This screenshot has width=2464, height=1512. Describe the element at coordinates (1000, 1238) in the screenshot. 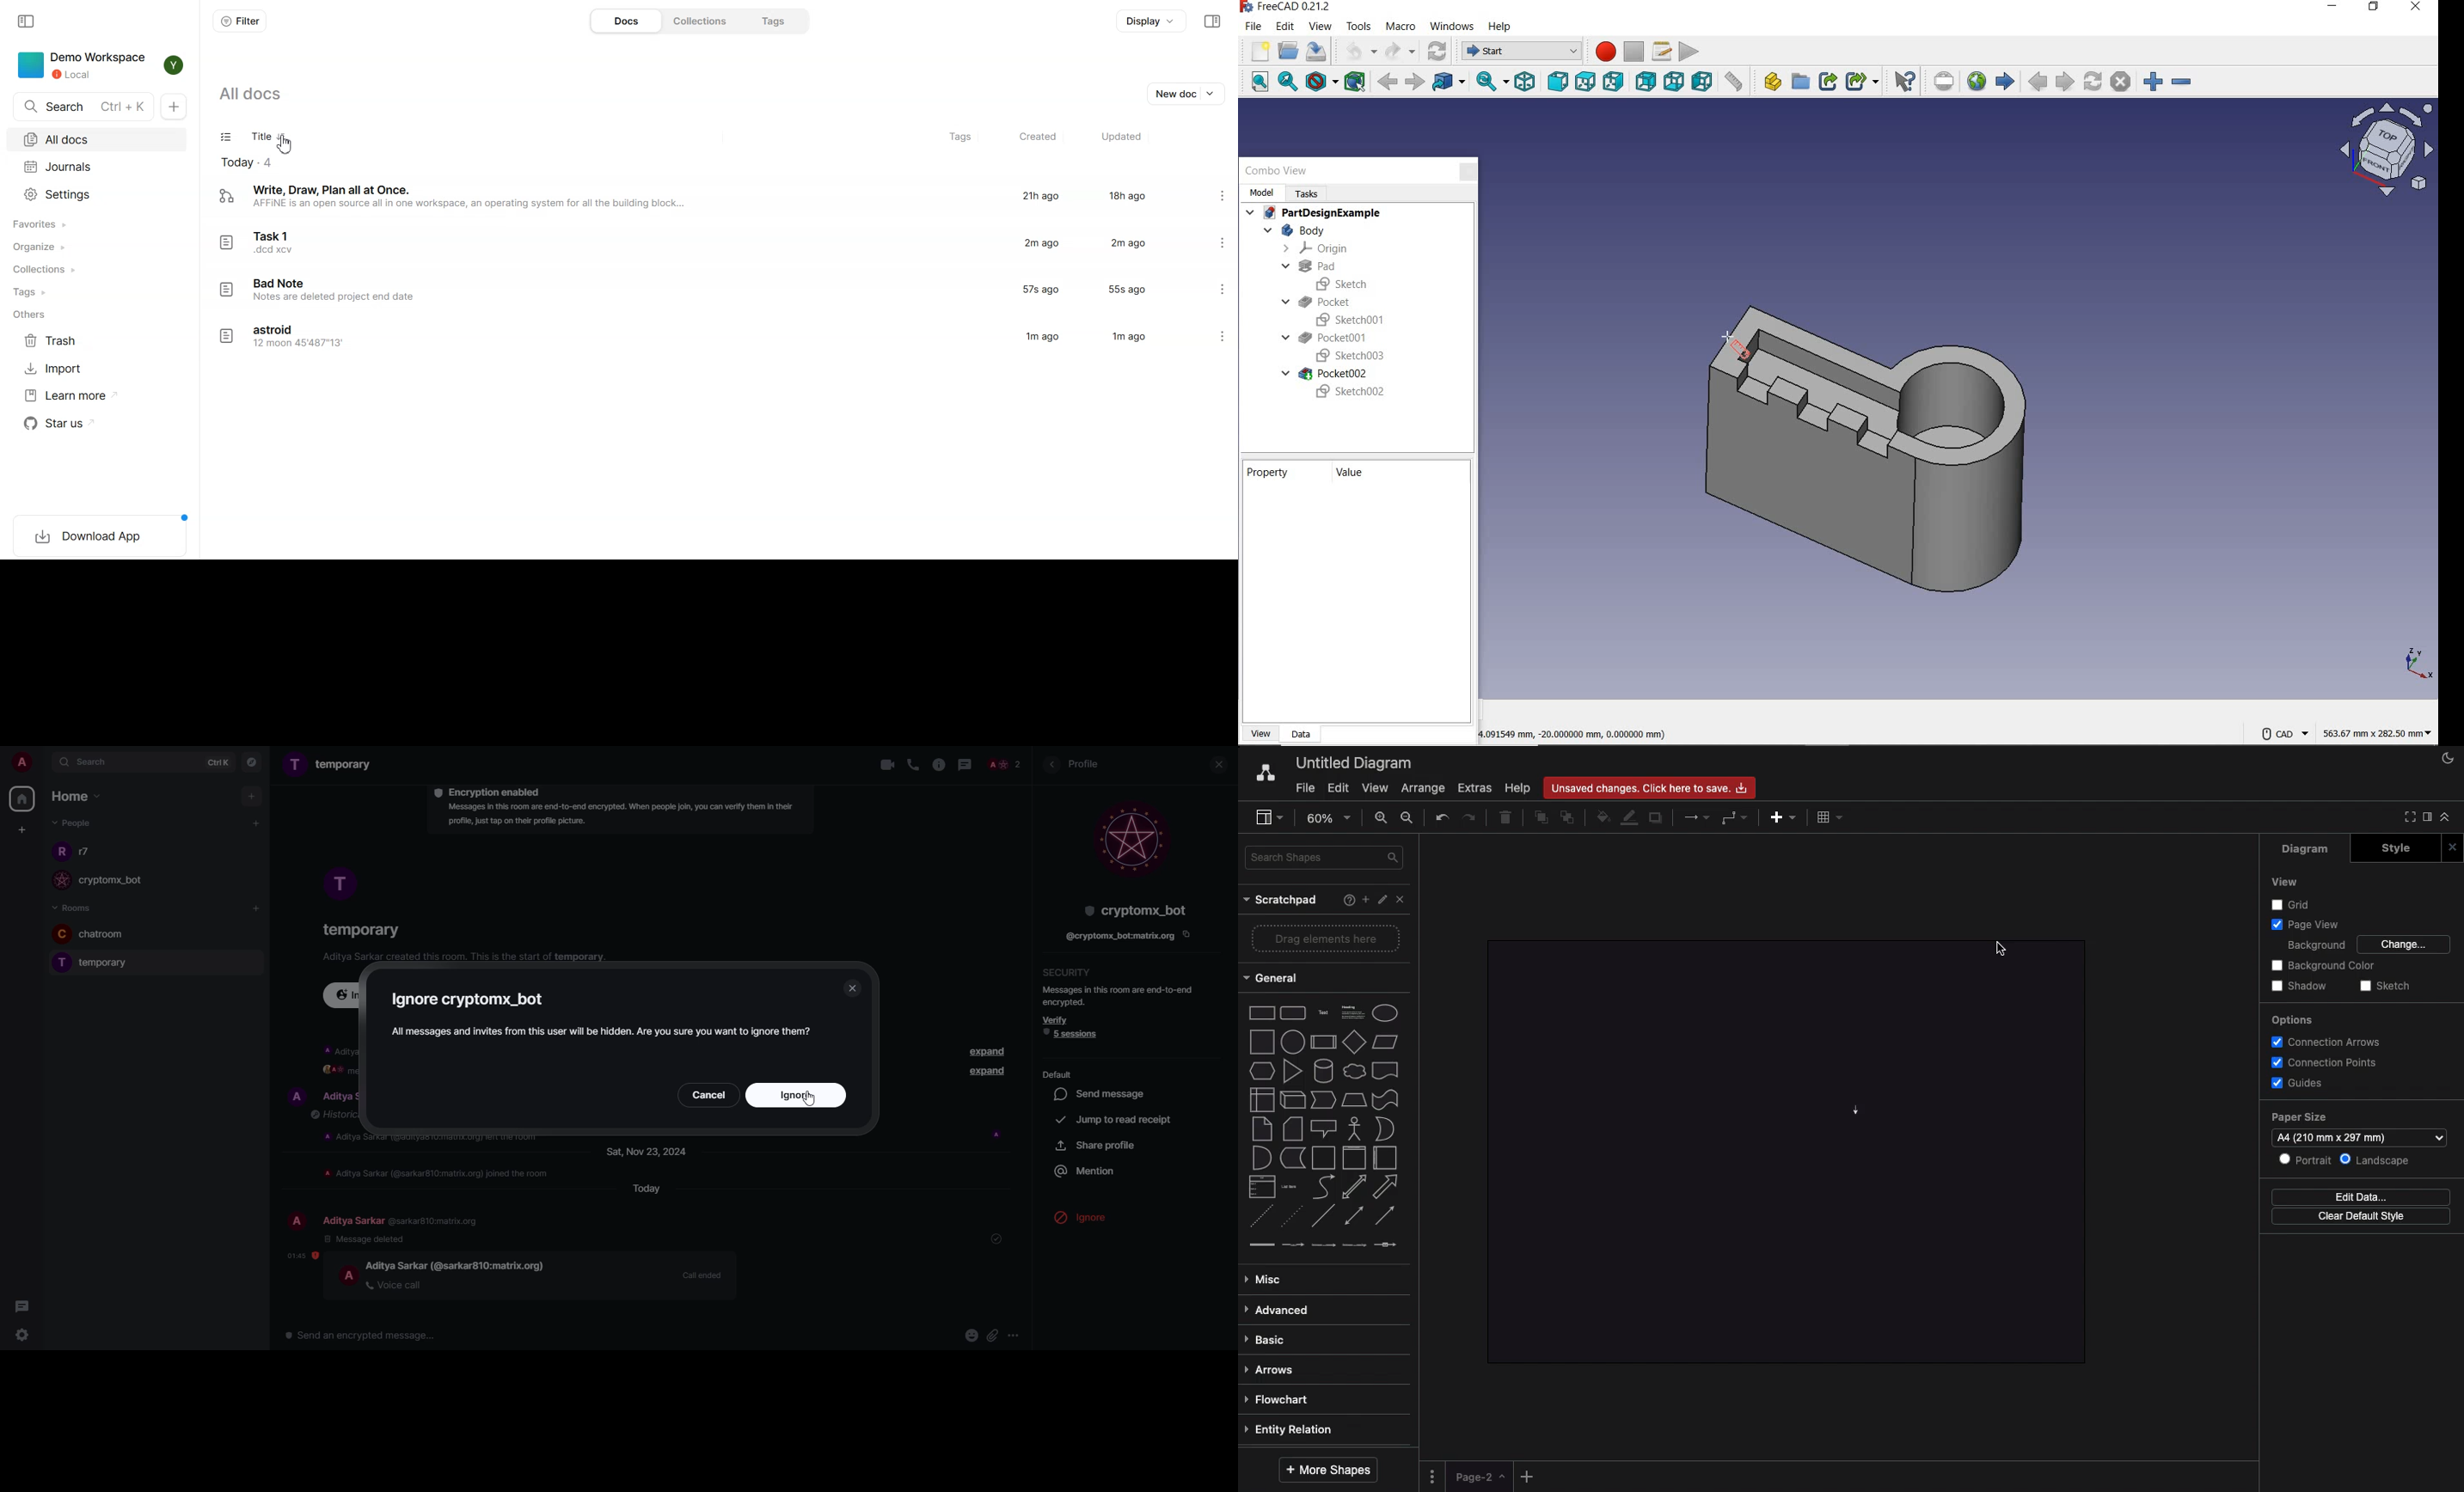

I see `sent` at that location.